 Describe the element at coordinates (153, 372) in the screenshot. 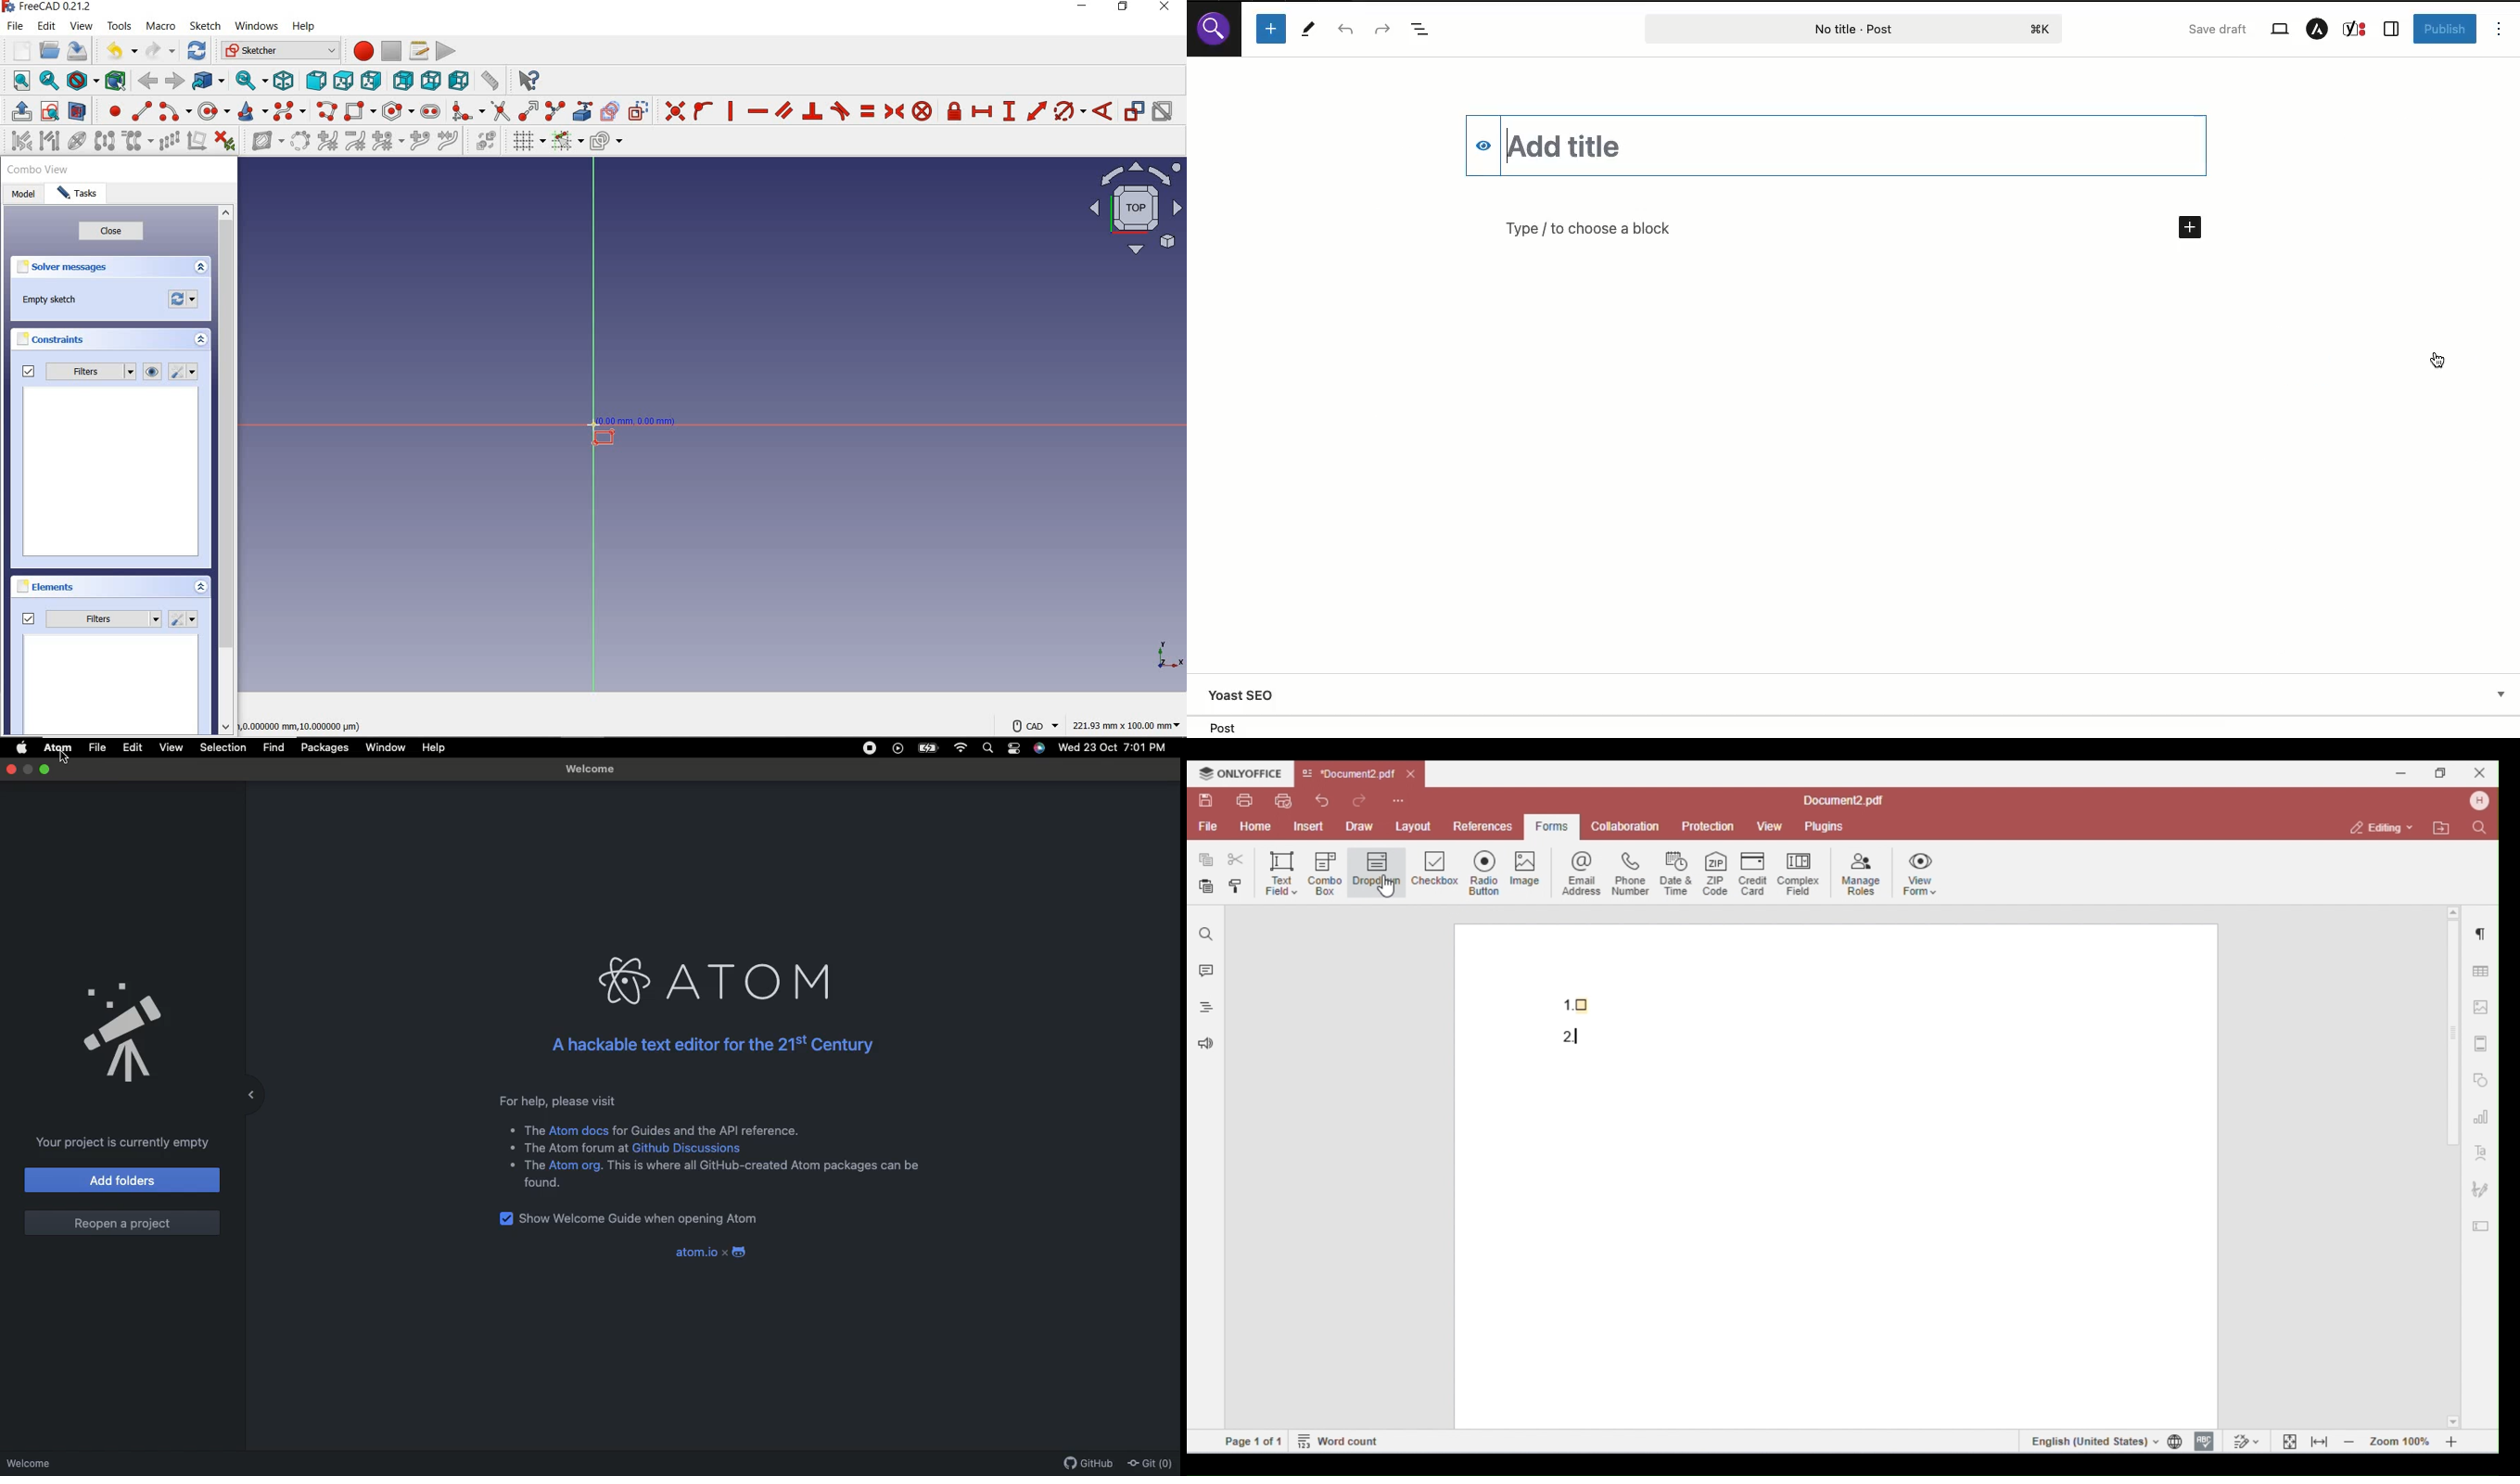

I see `show or hide all listed constraints from 3D view` at that location.